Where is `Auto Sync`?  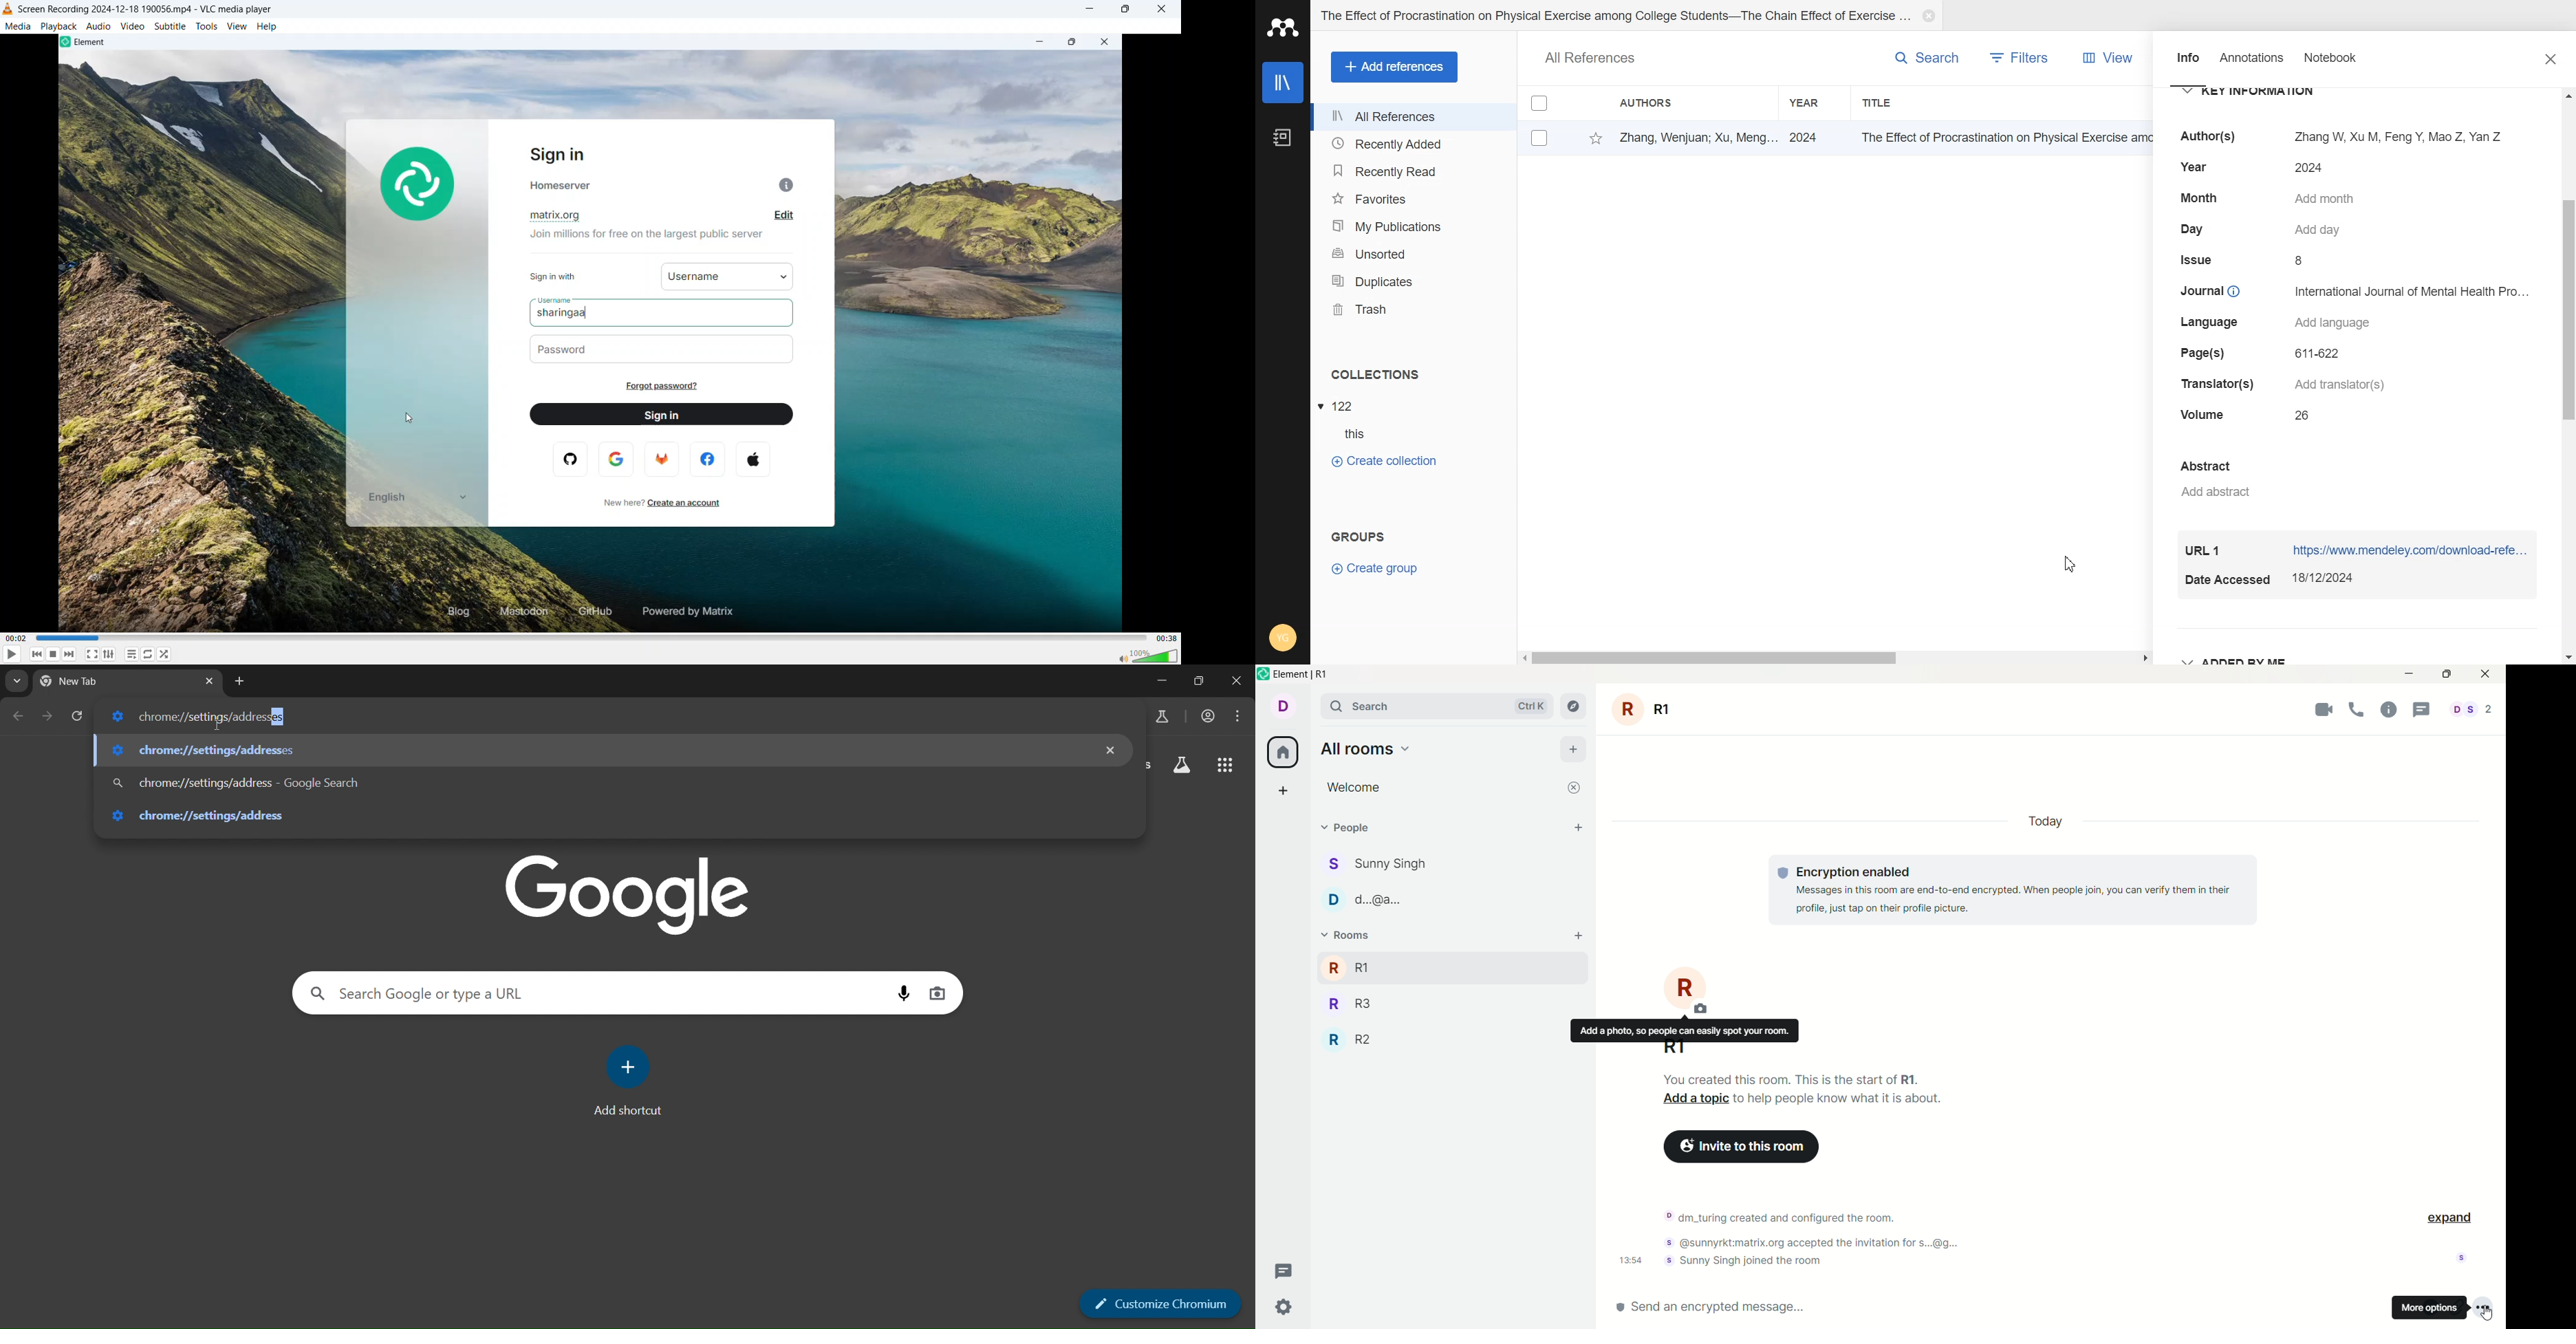
Auto Sync is located at coordinates (1282, 579).